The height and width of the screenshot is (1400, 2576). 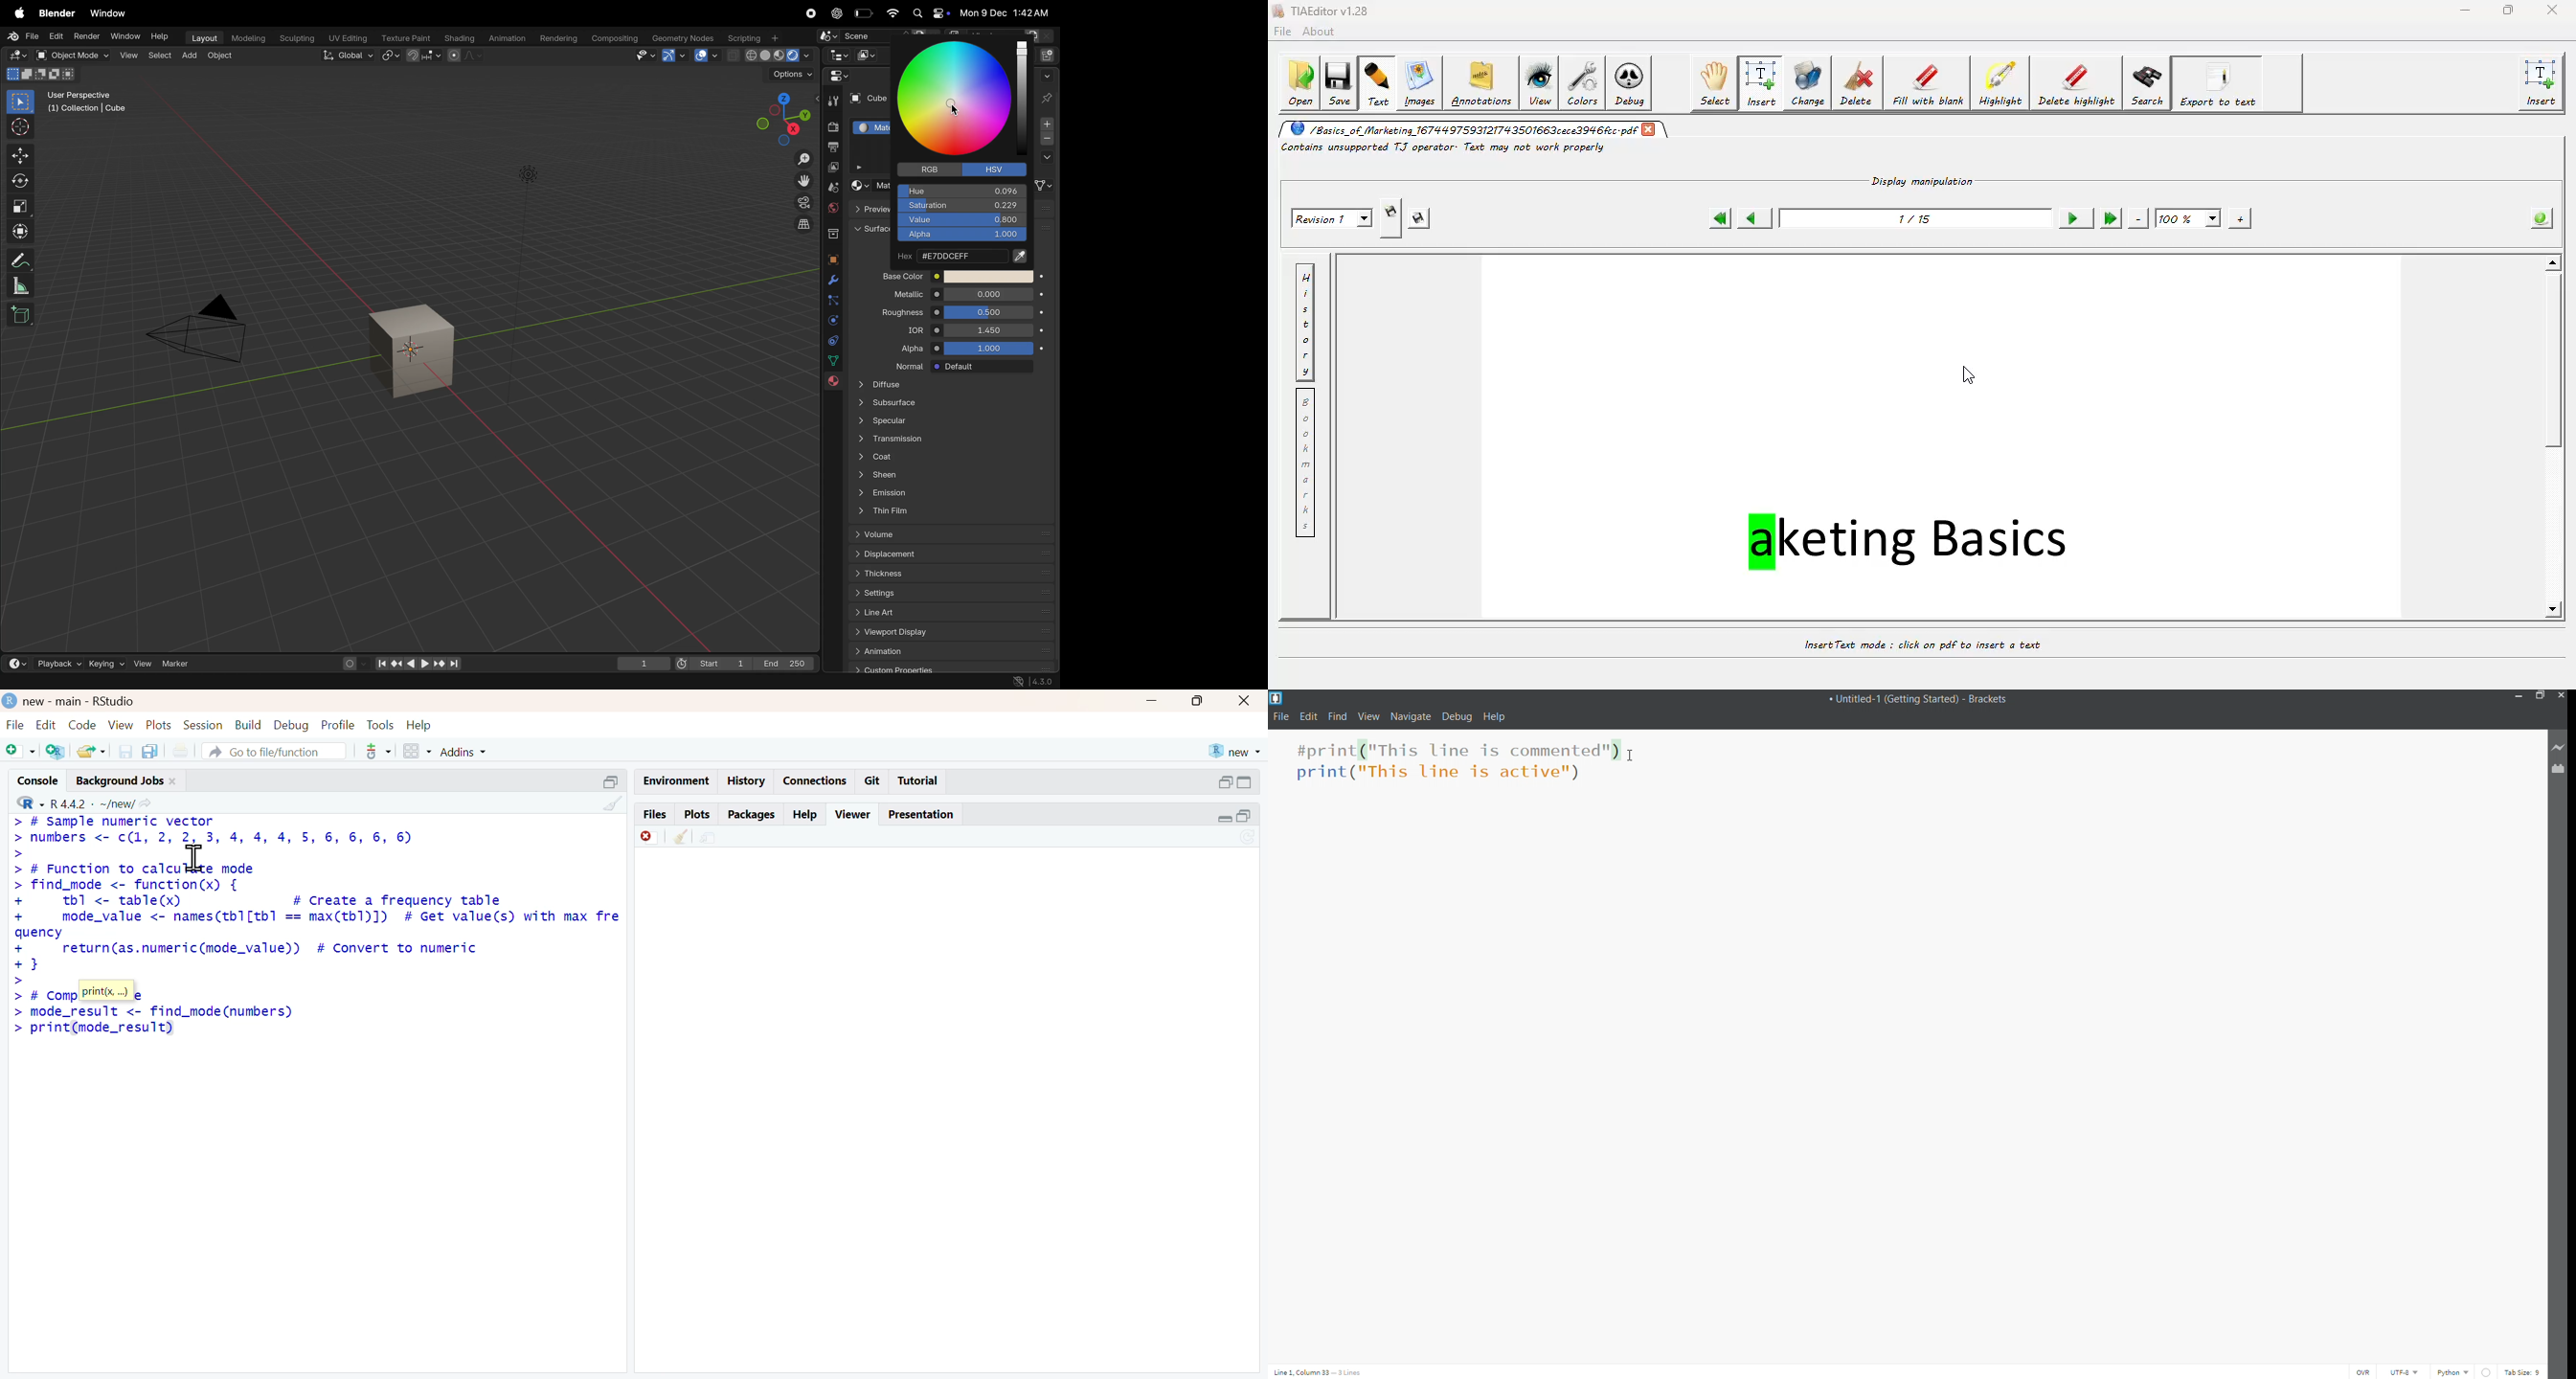 What do you see at coordinates (955, 110) in the screenshot?
I see `cursor` at bounding box center [955, 110].